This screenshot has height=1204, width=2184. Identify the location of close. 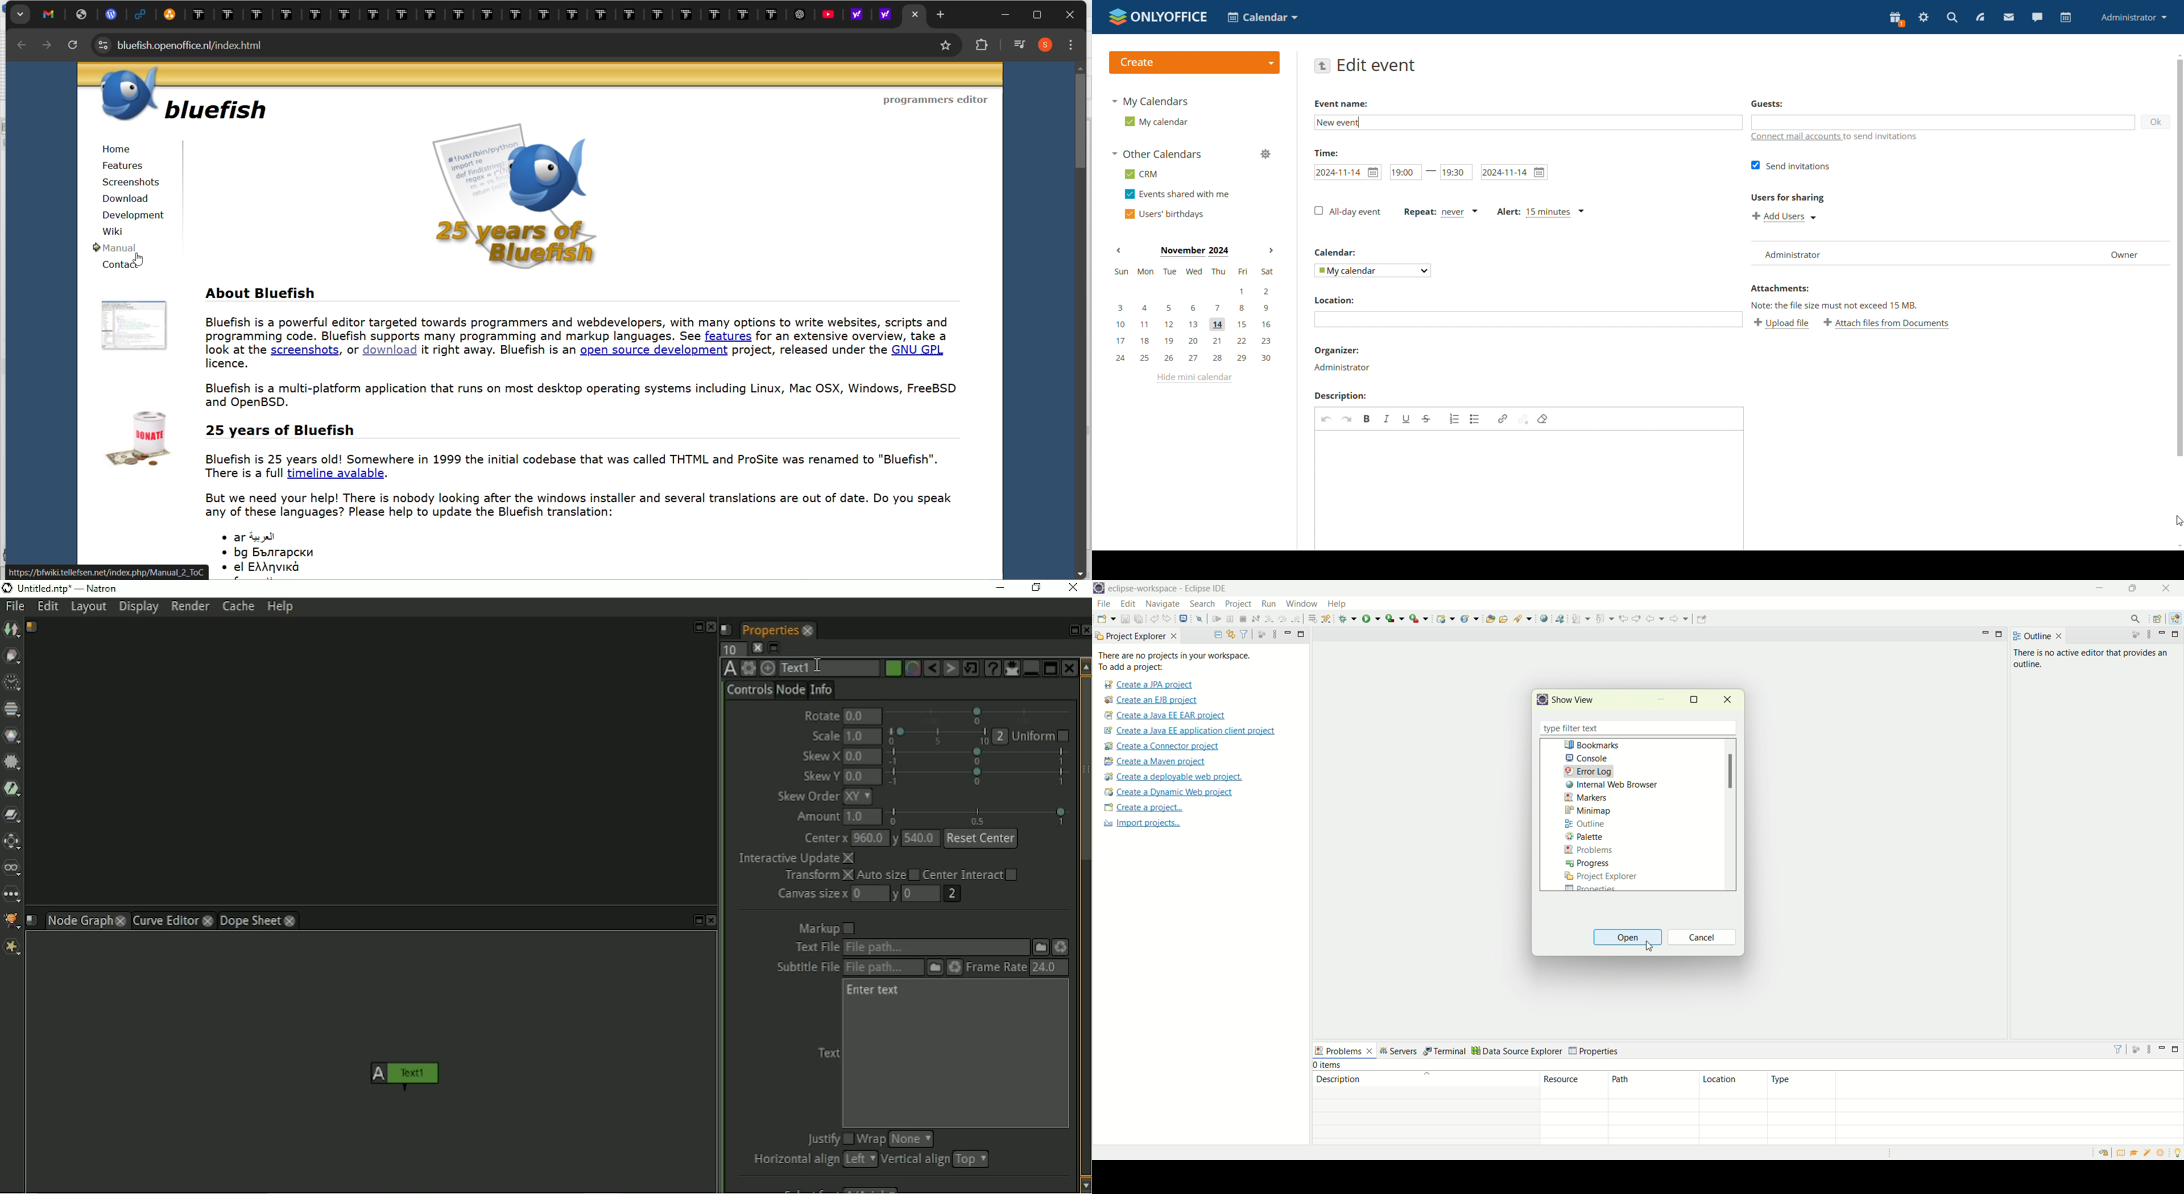
(1070, 16).